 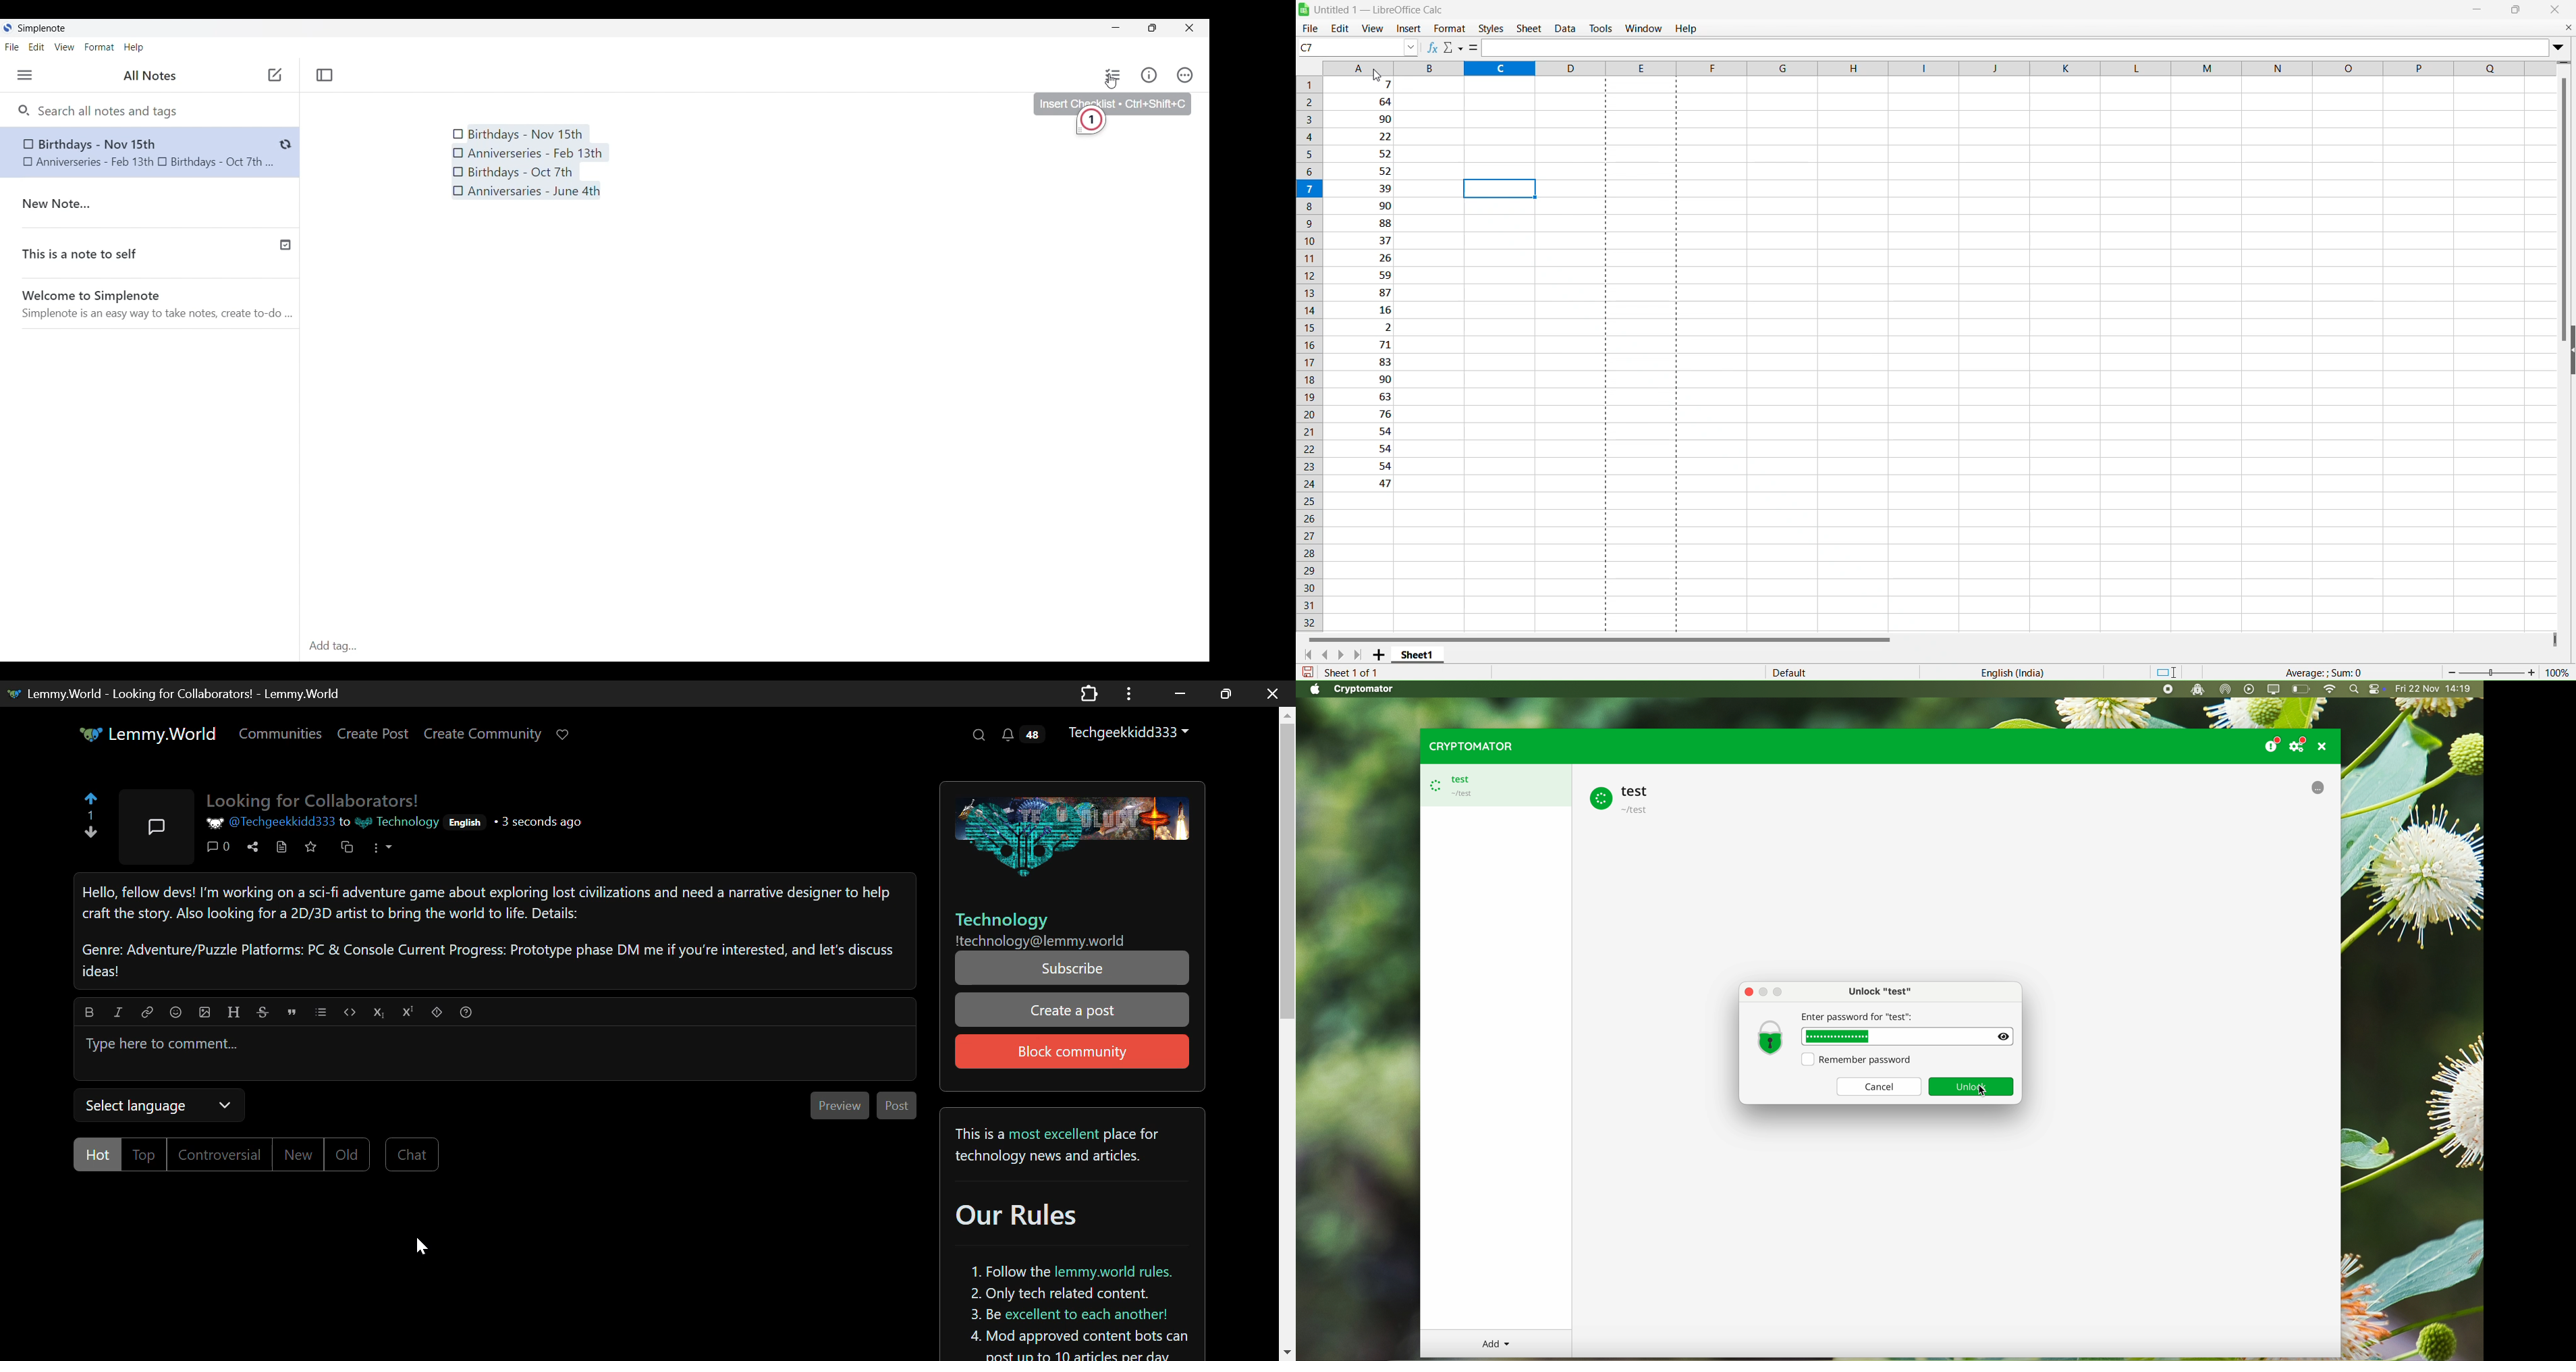 I want to click on header, so click(x=234, y=1009).